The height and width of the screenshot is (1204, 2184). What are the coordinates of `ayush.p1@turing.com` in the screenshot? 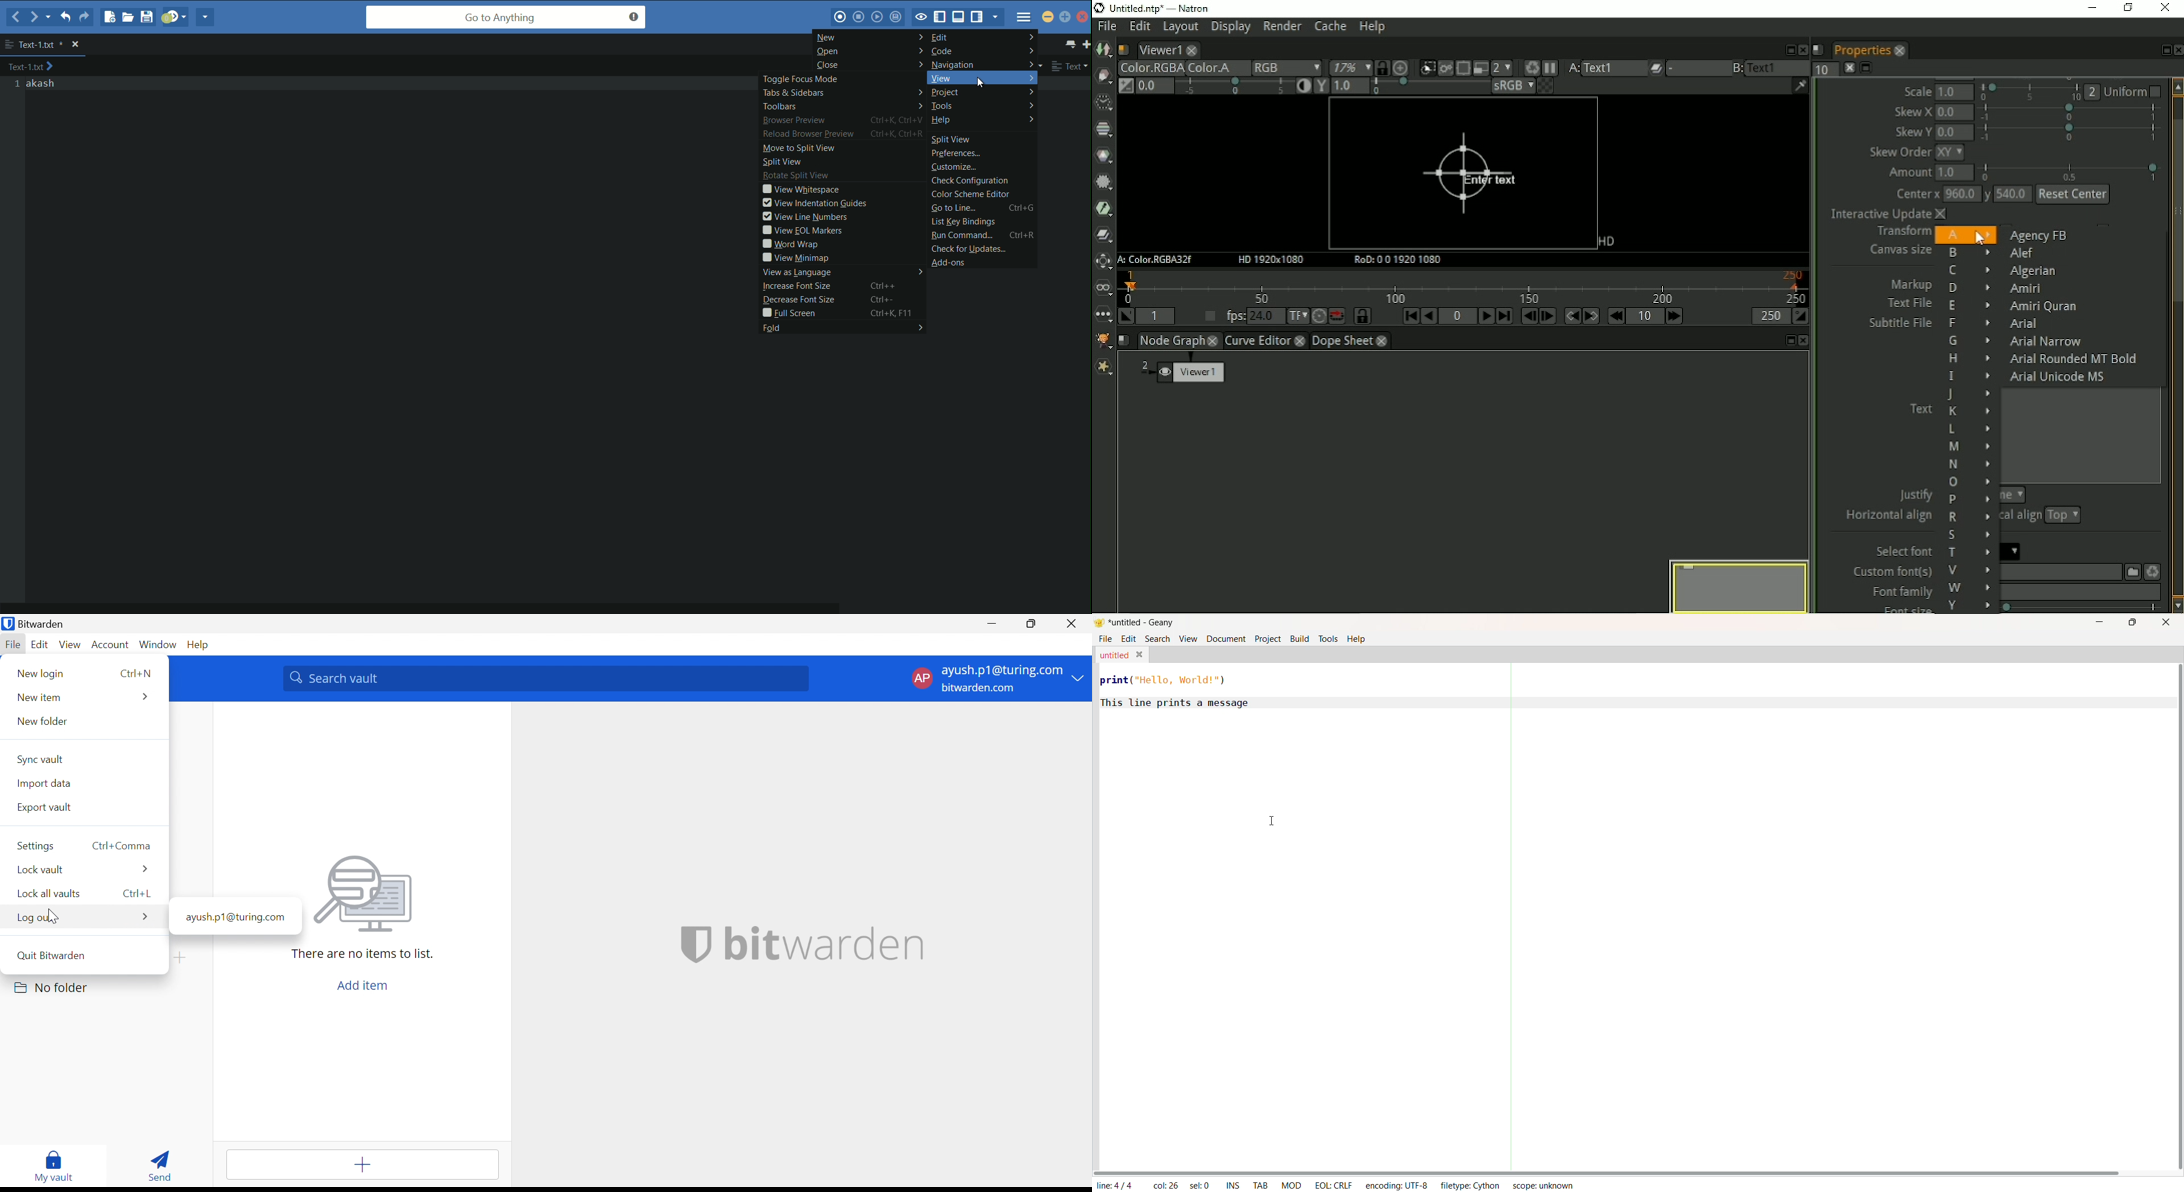 It's located at (234, 916).